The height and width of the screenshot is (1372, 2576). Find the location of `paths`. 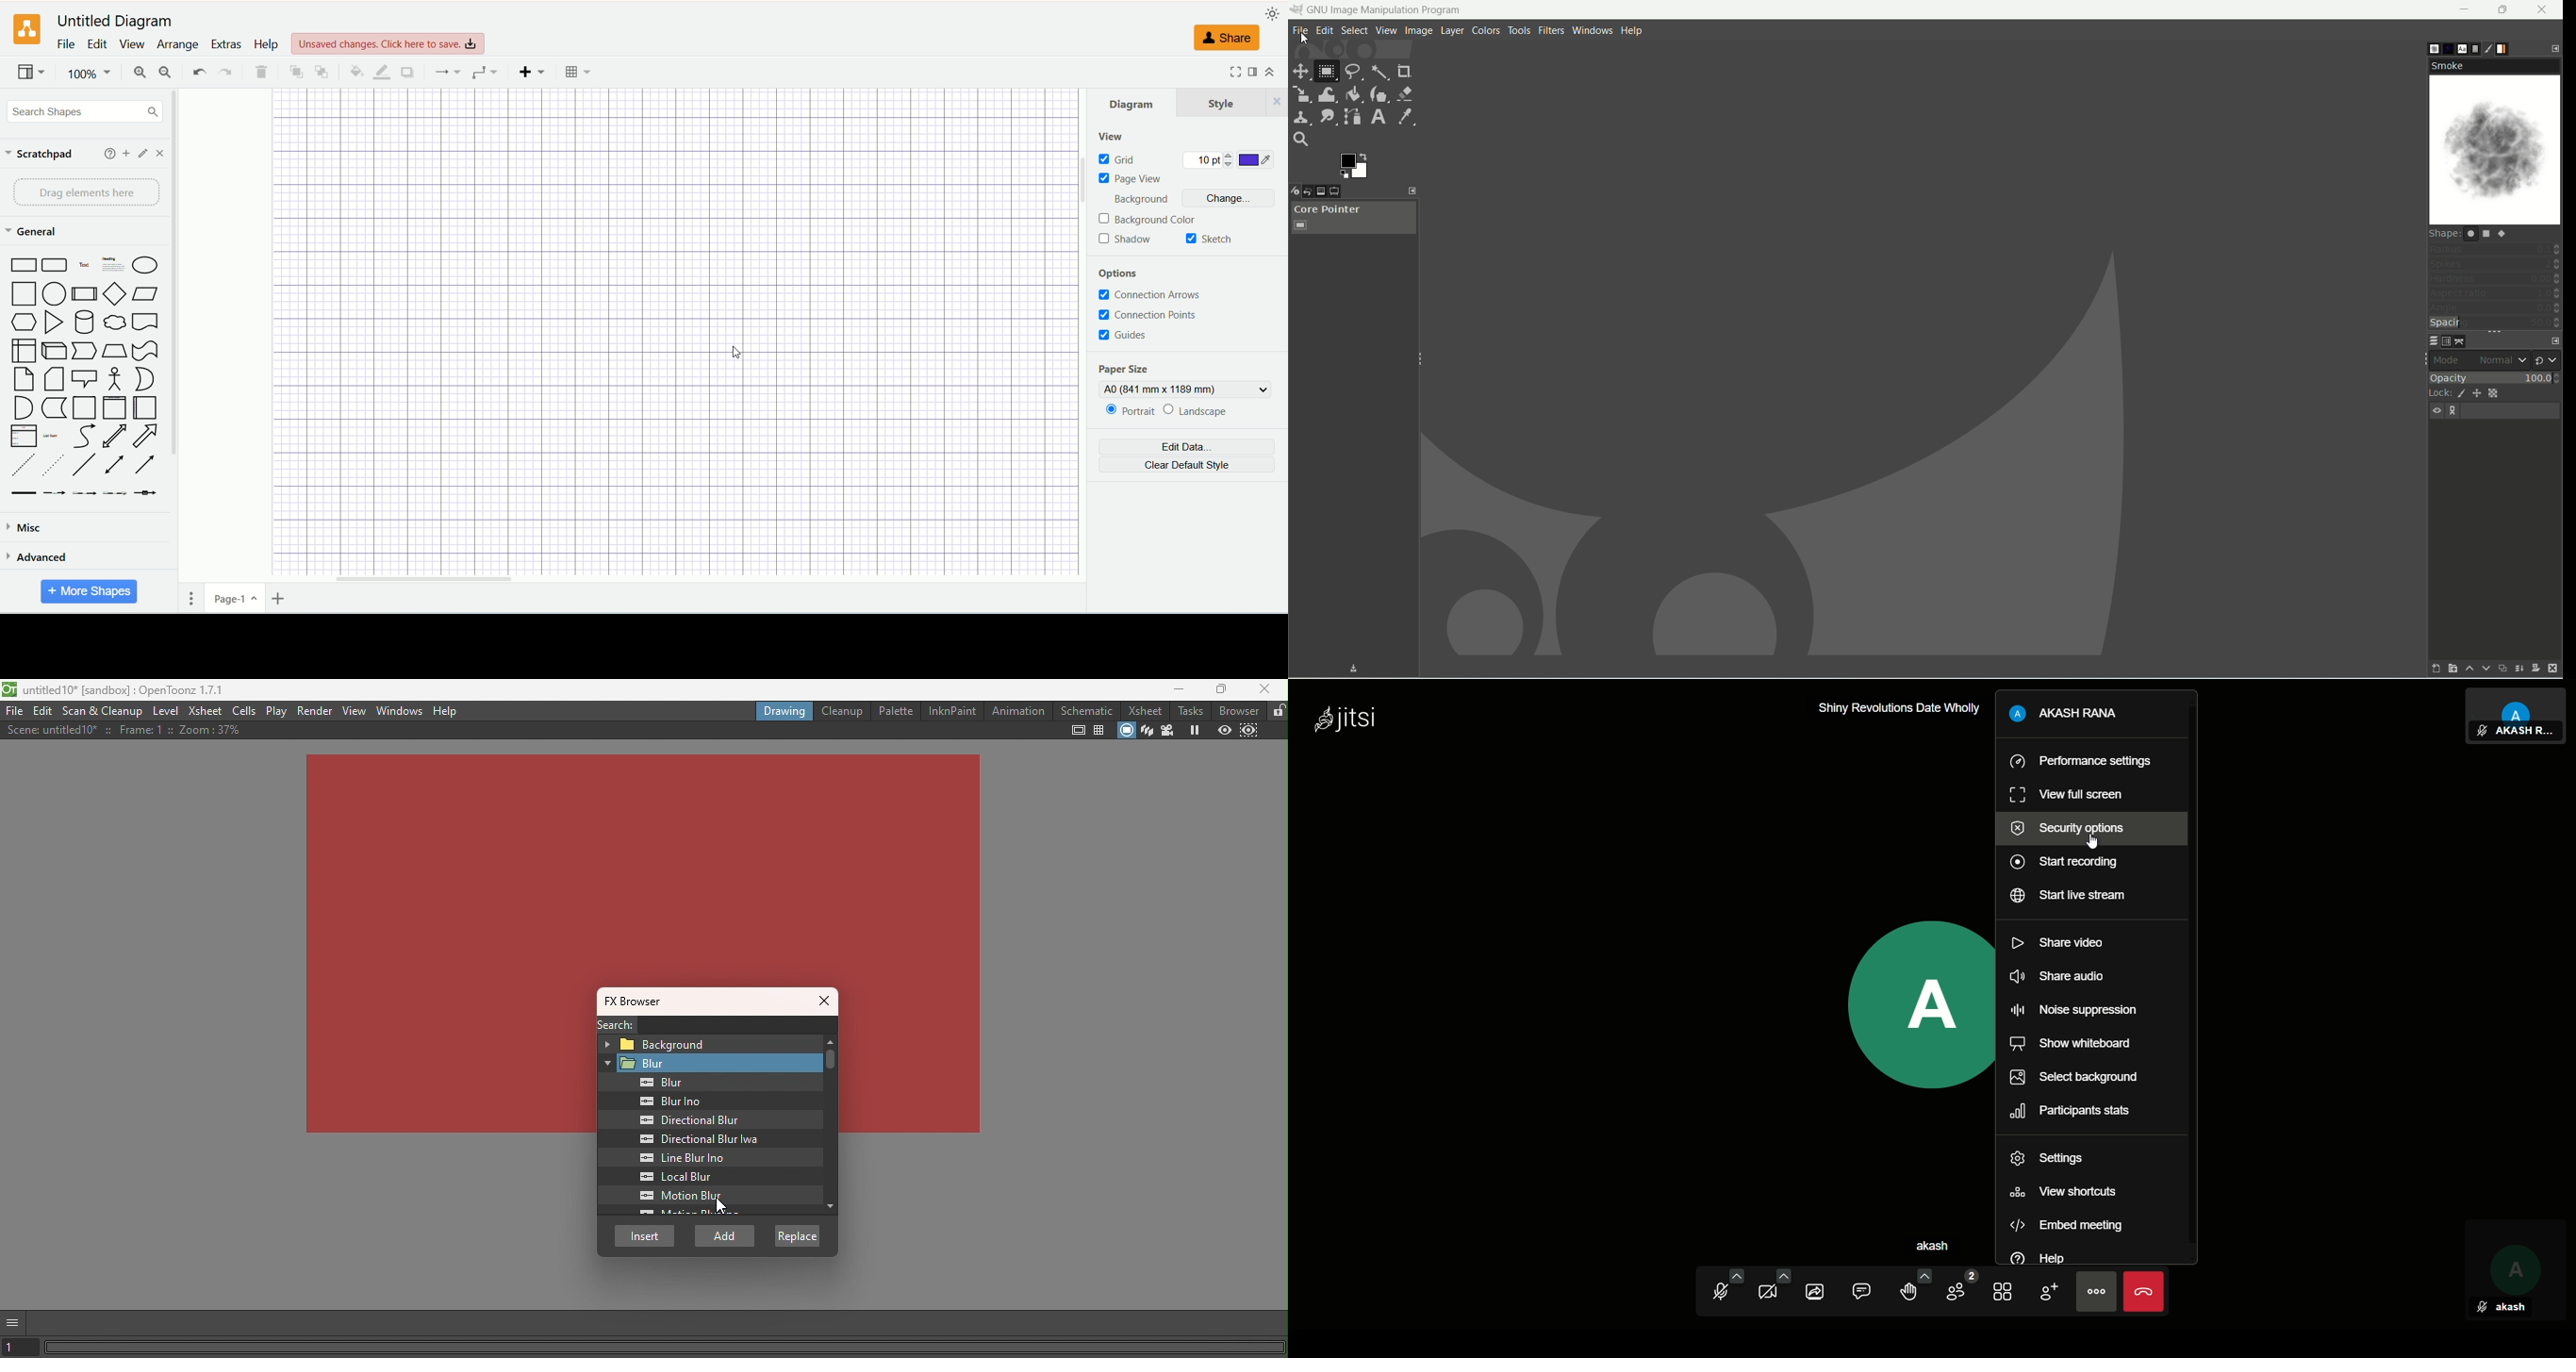

paths is located at coordinates (2463, 341).